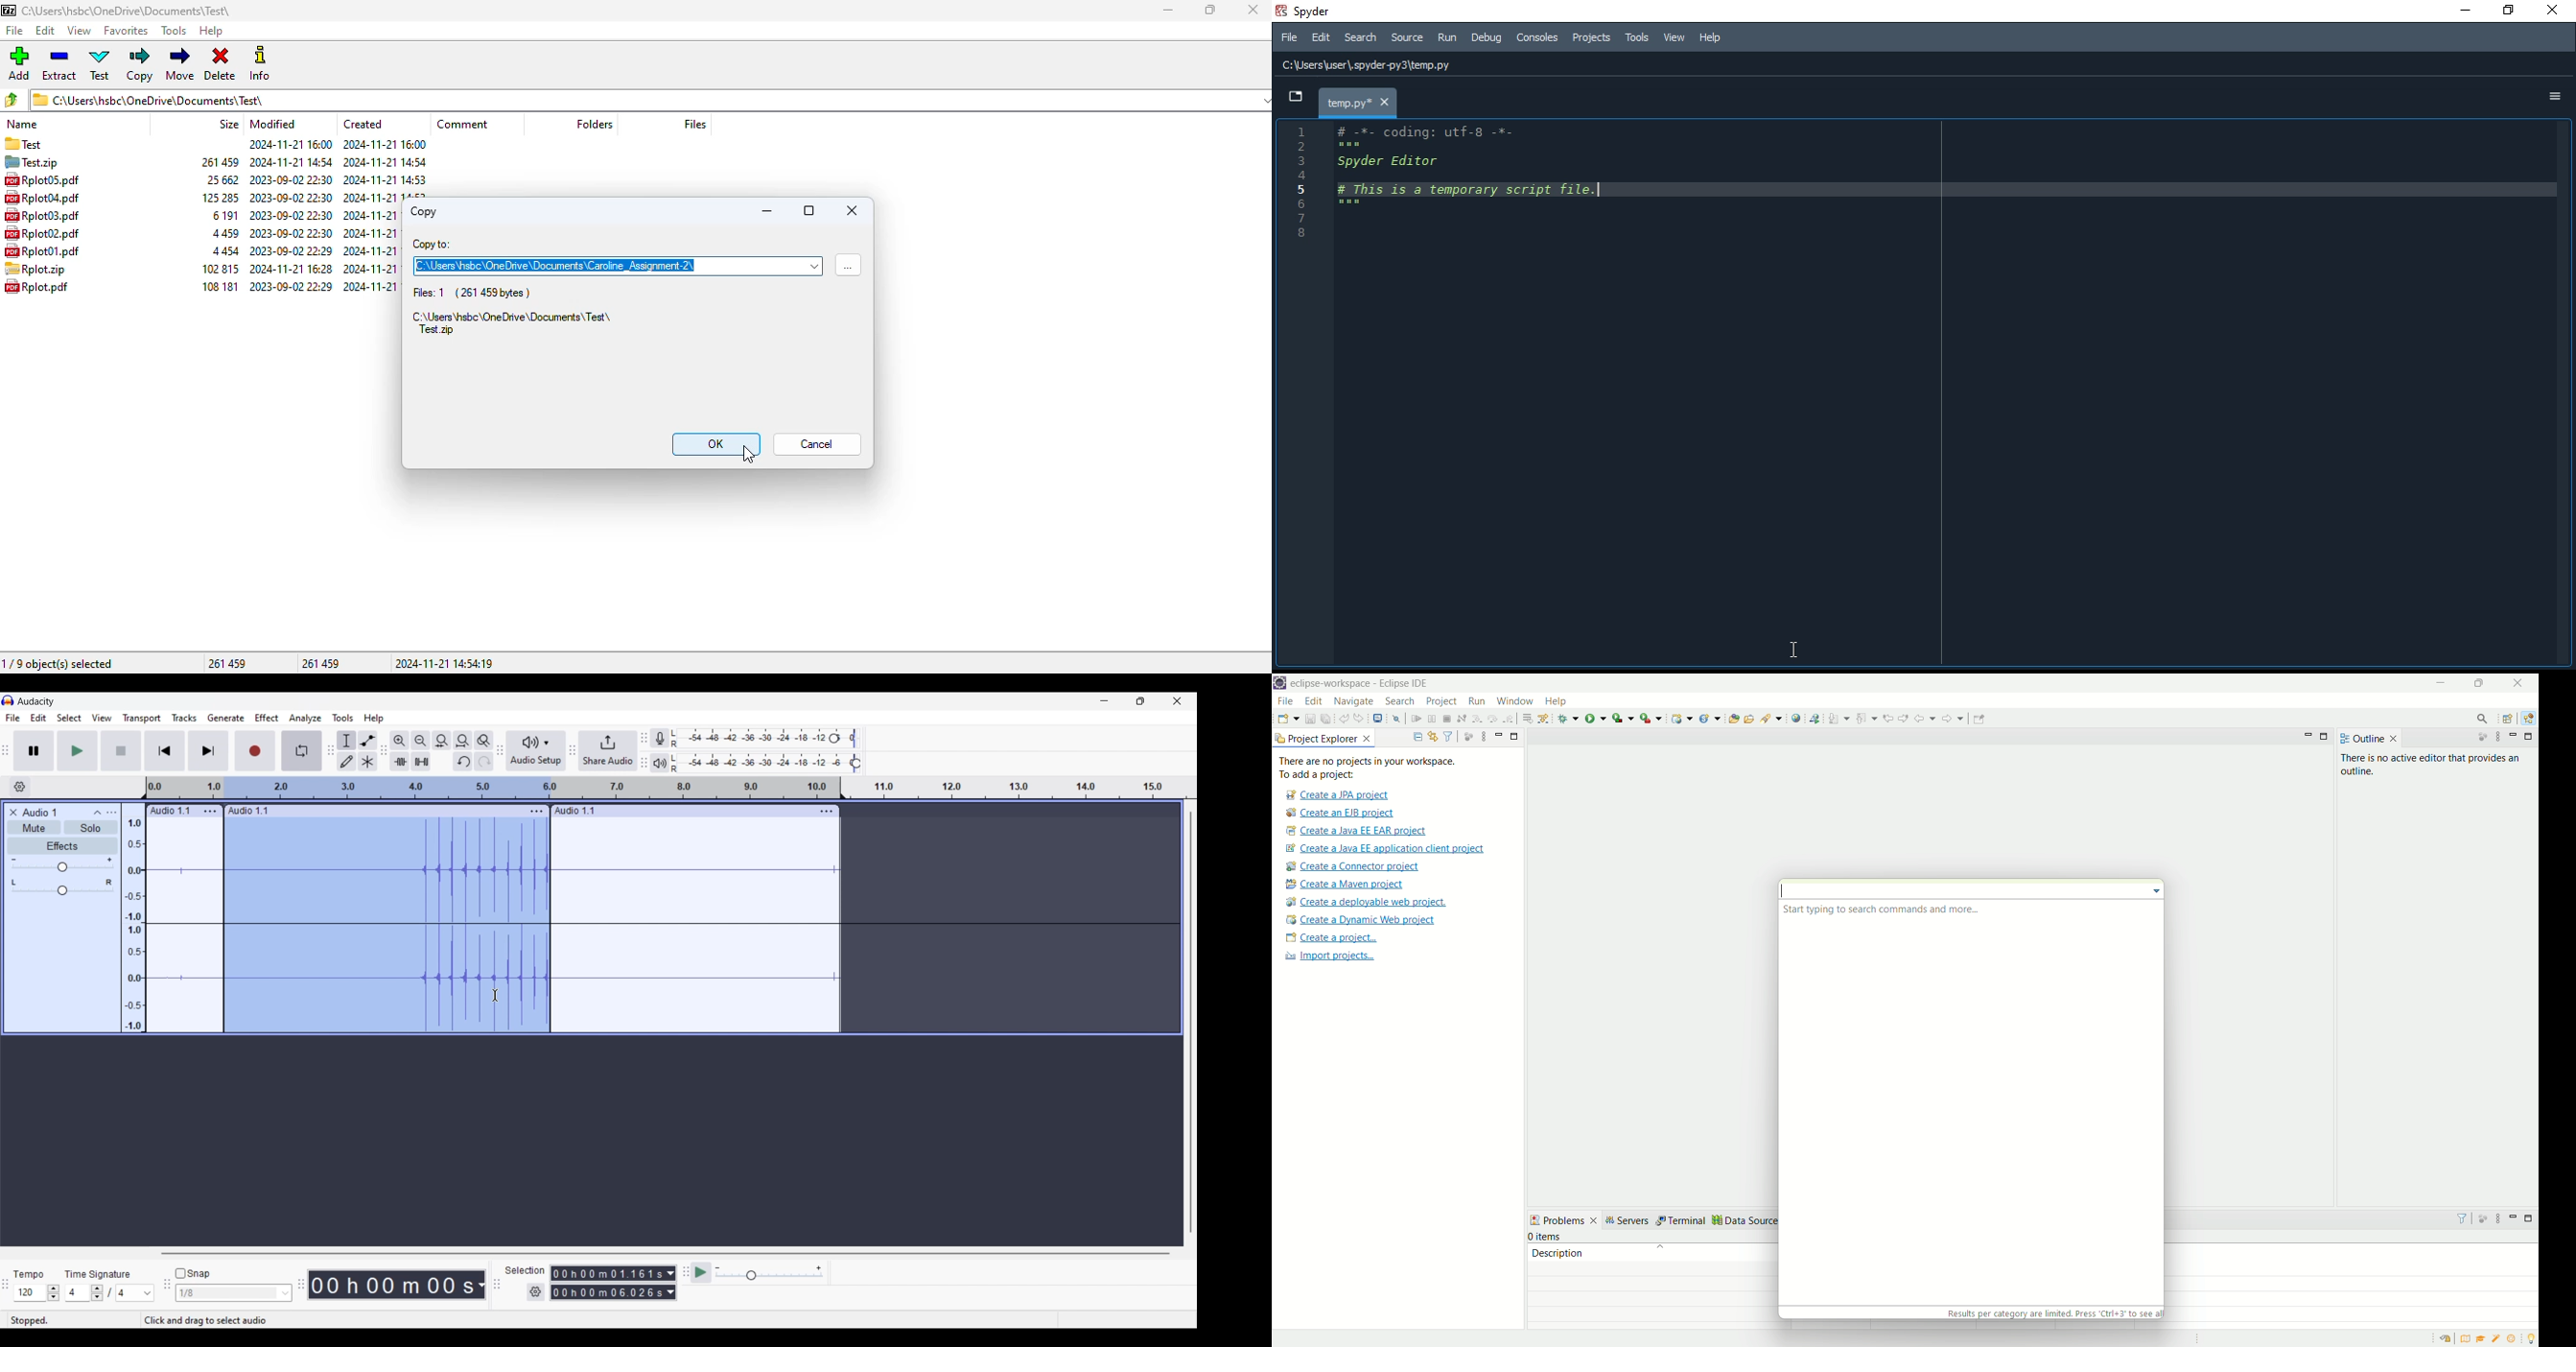 The height and width of the screenshot is (1372, 2576). What do you see at coordinates (1342, 814) in the screenshot?
I see `Create a EJB project` at bounding box center [1342, 814].